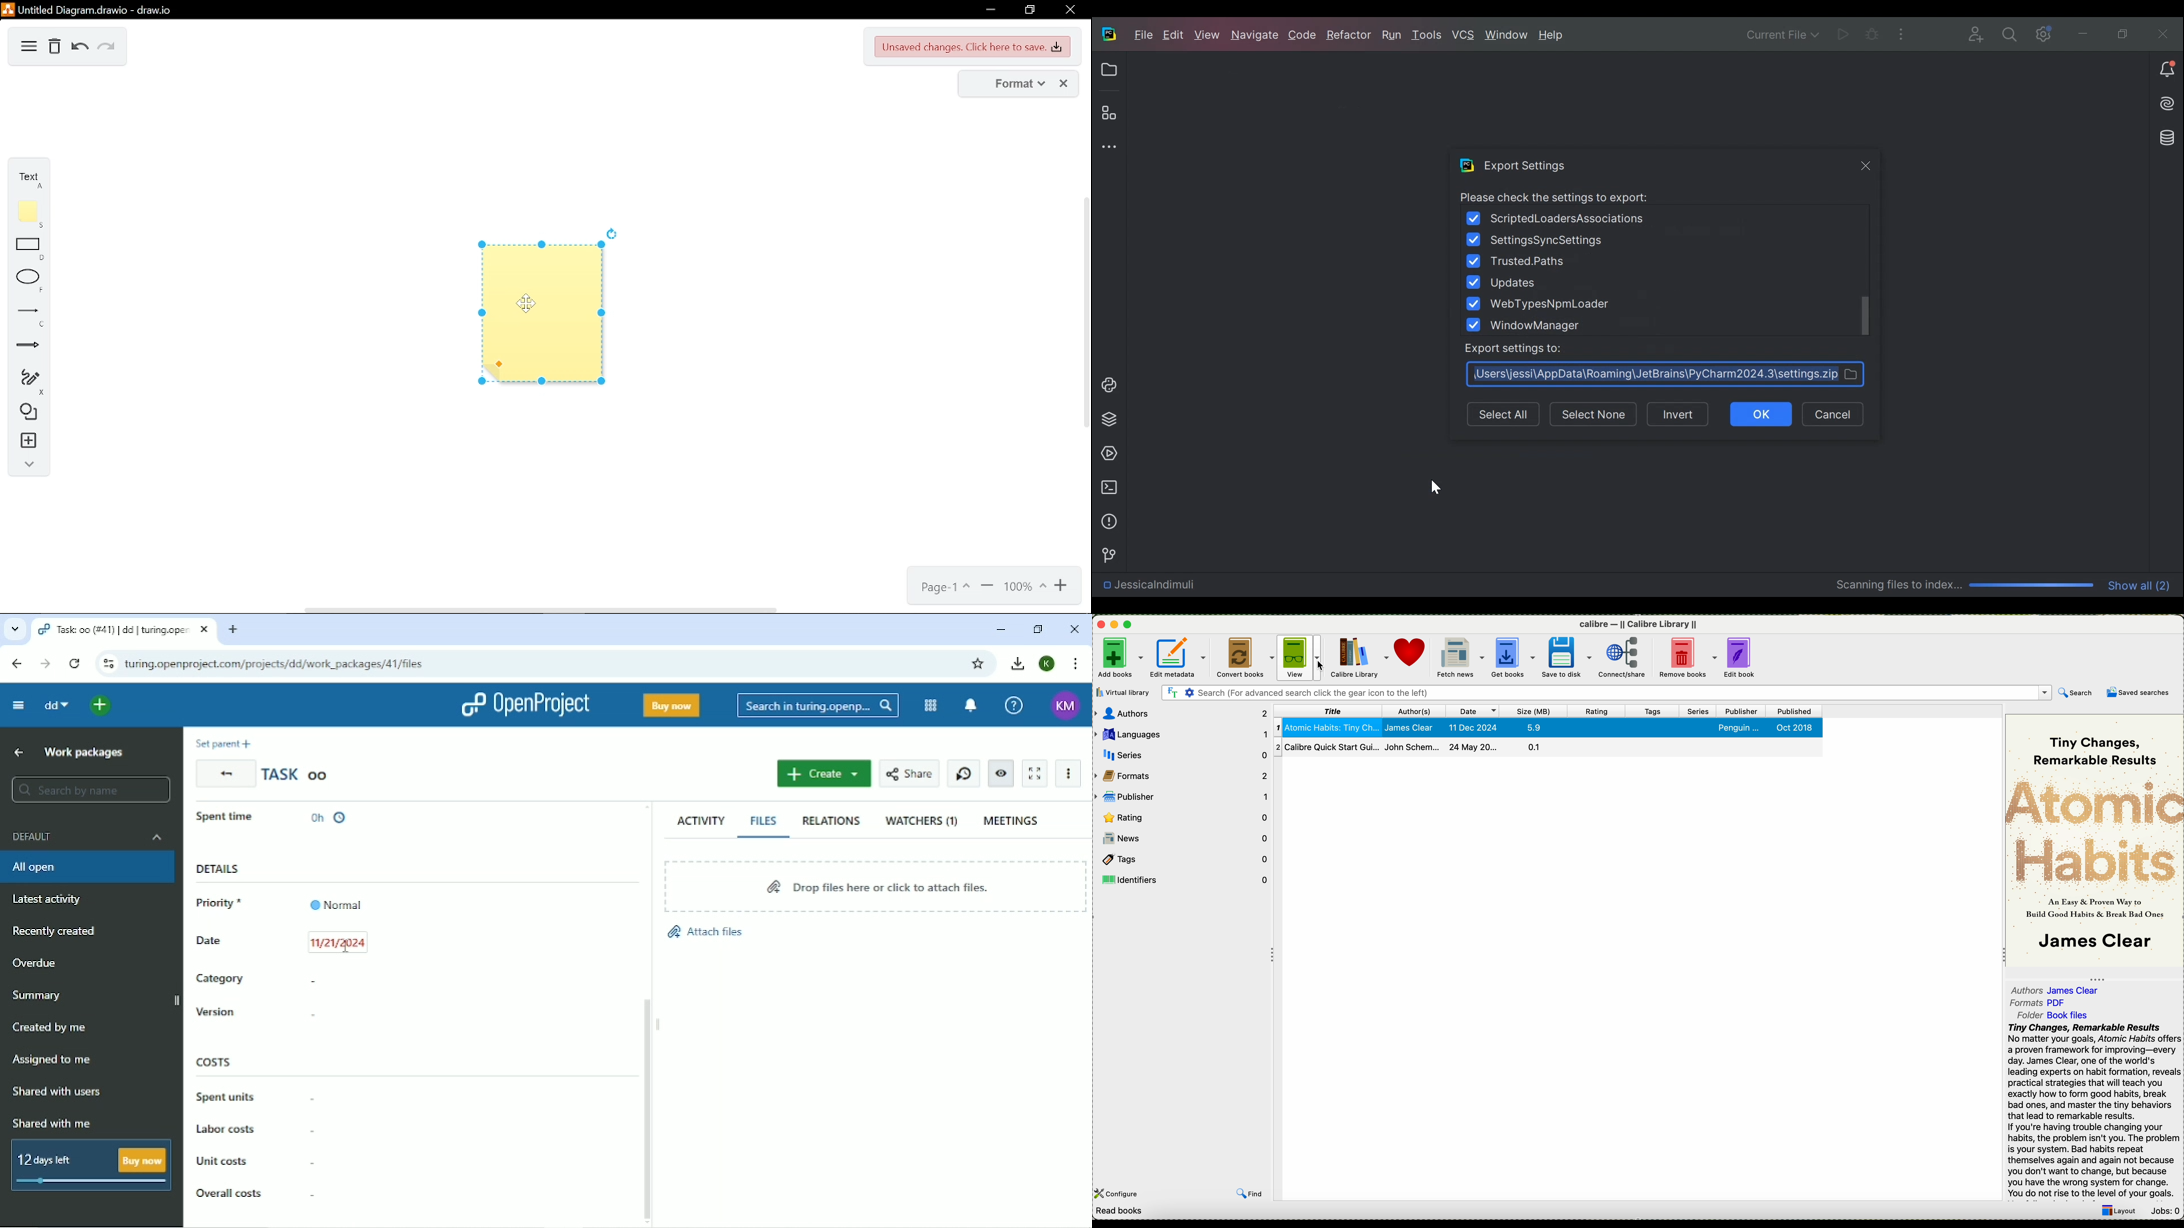 The height and width of the screenshot is (1232, 2184). I want to click on Attach files, so click(716, 933).